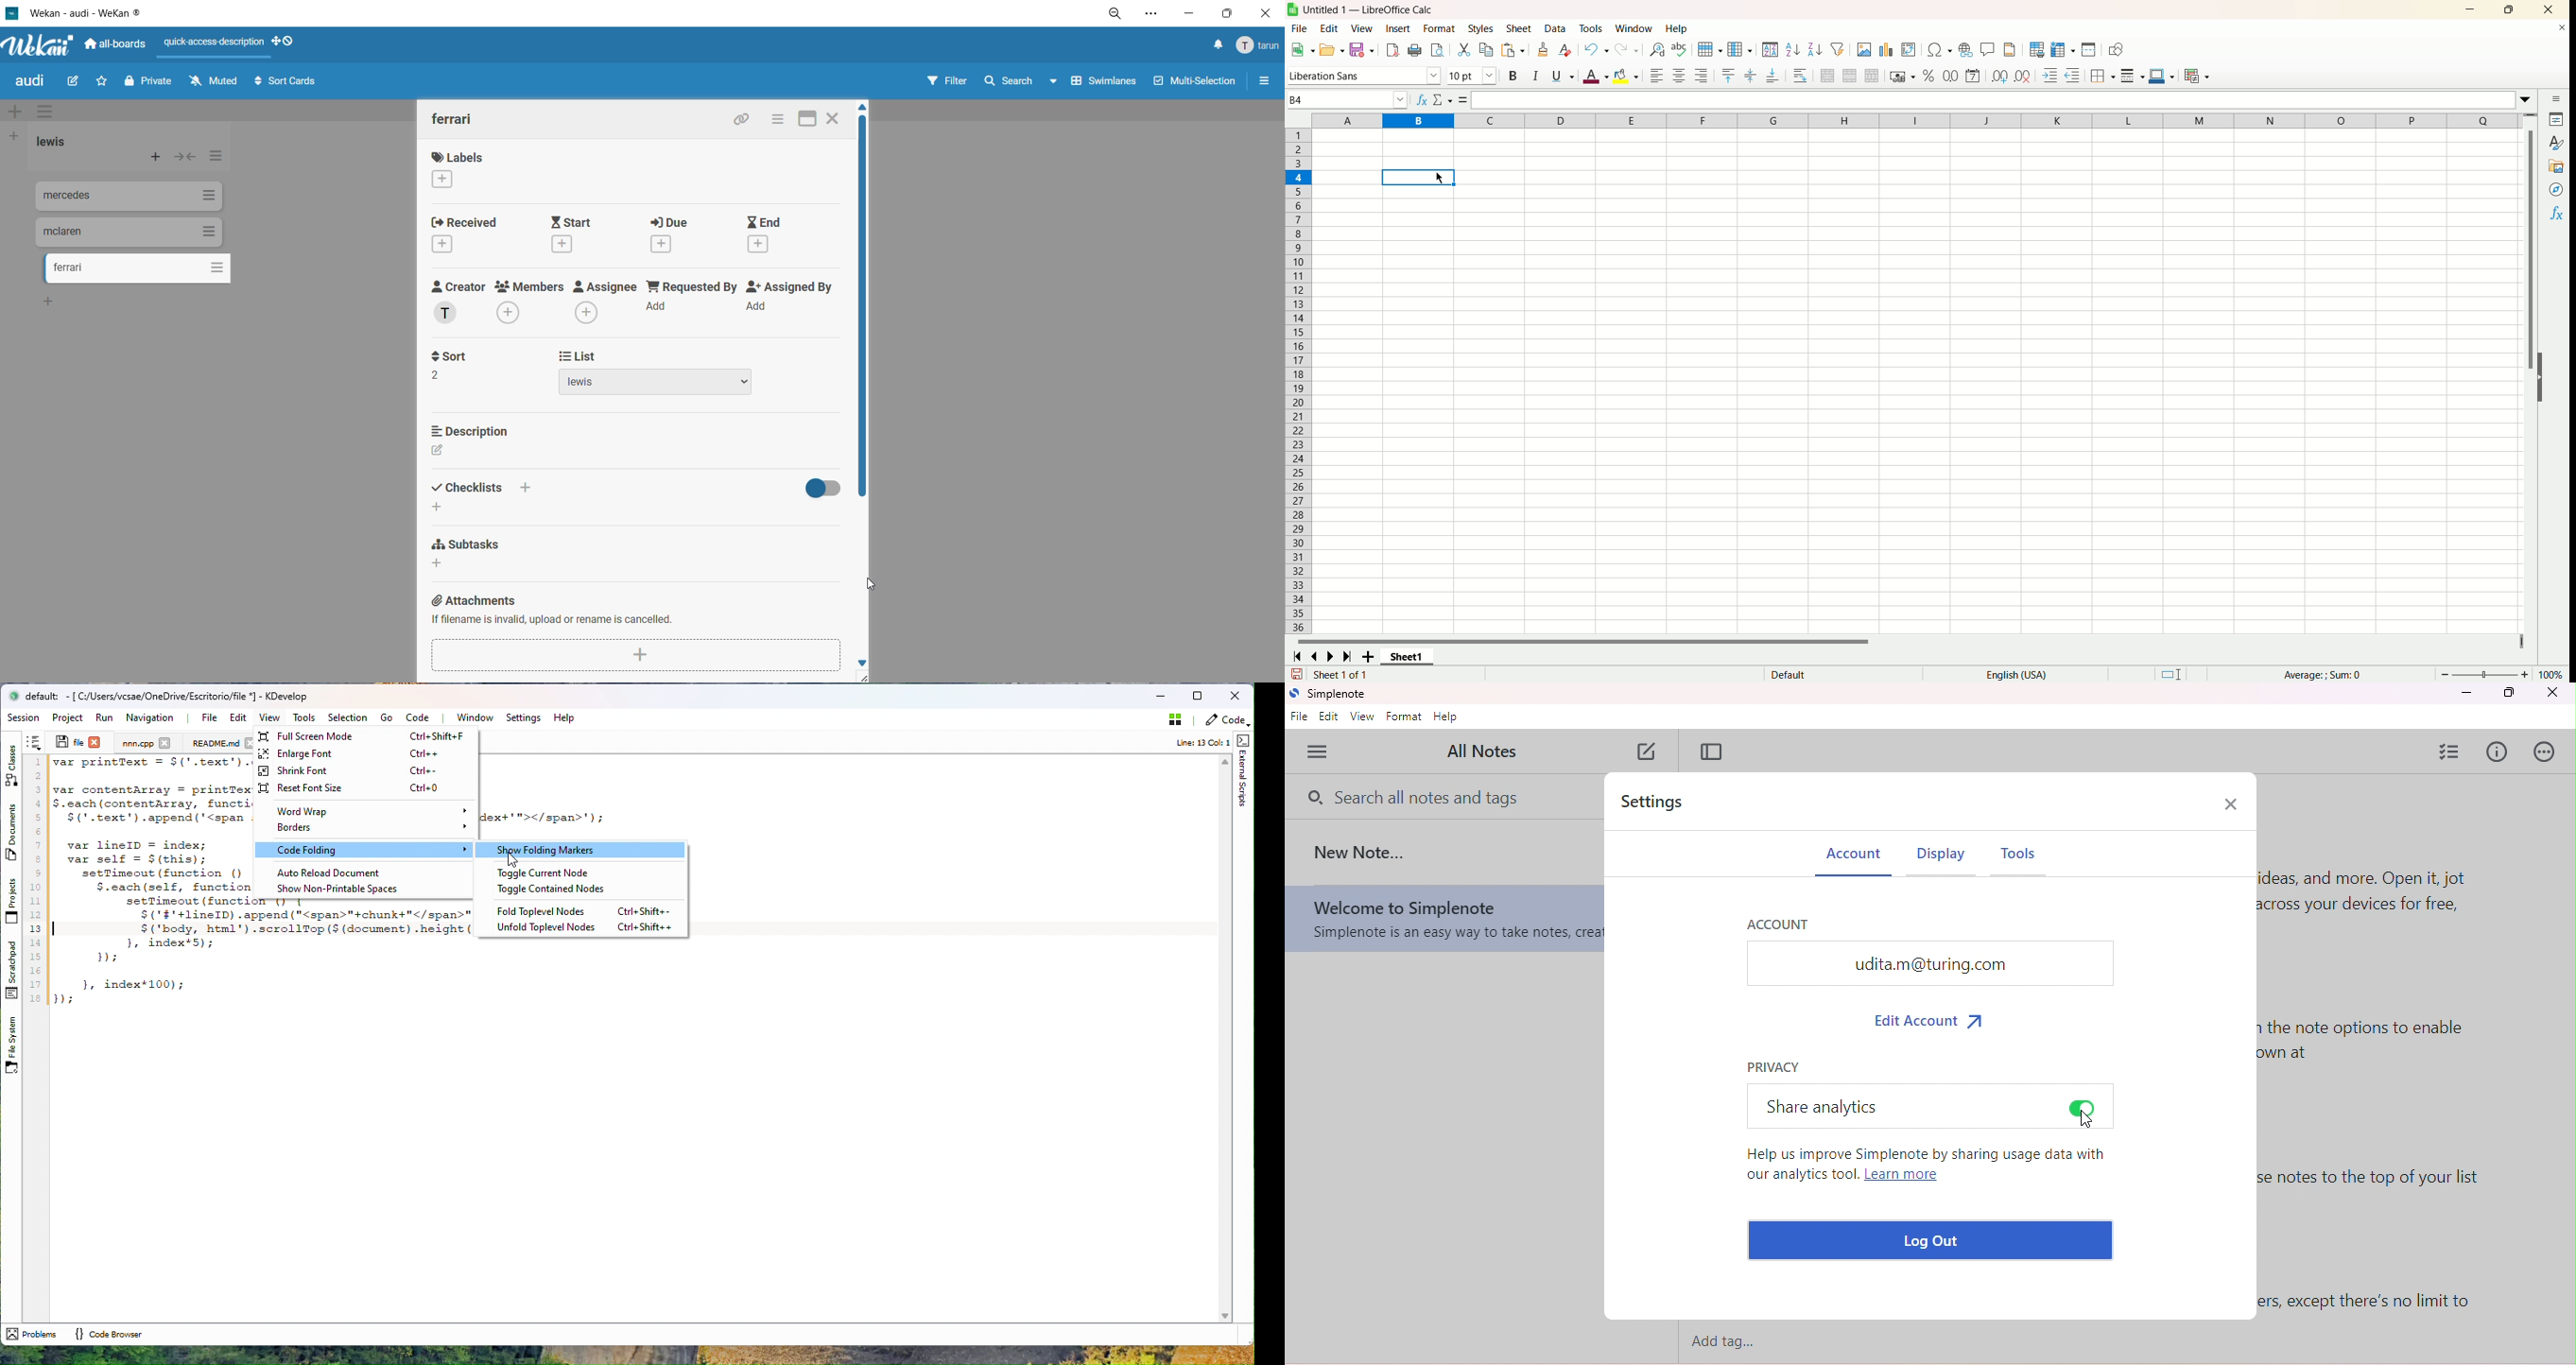 The image size is (2576, 1372). What do you see at coordinates (1328, 29) in the screenshot?
I see `edit` at bounding box center [1328, 29].